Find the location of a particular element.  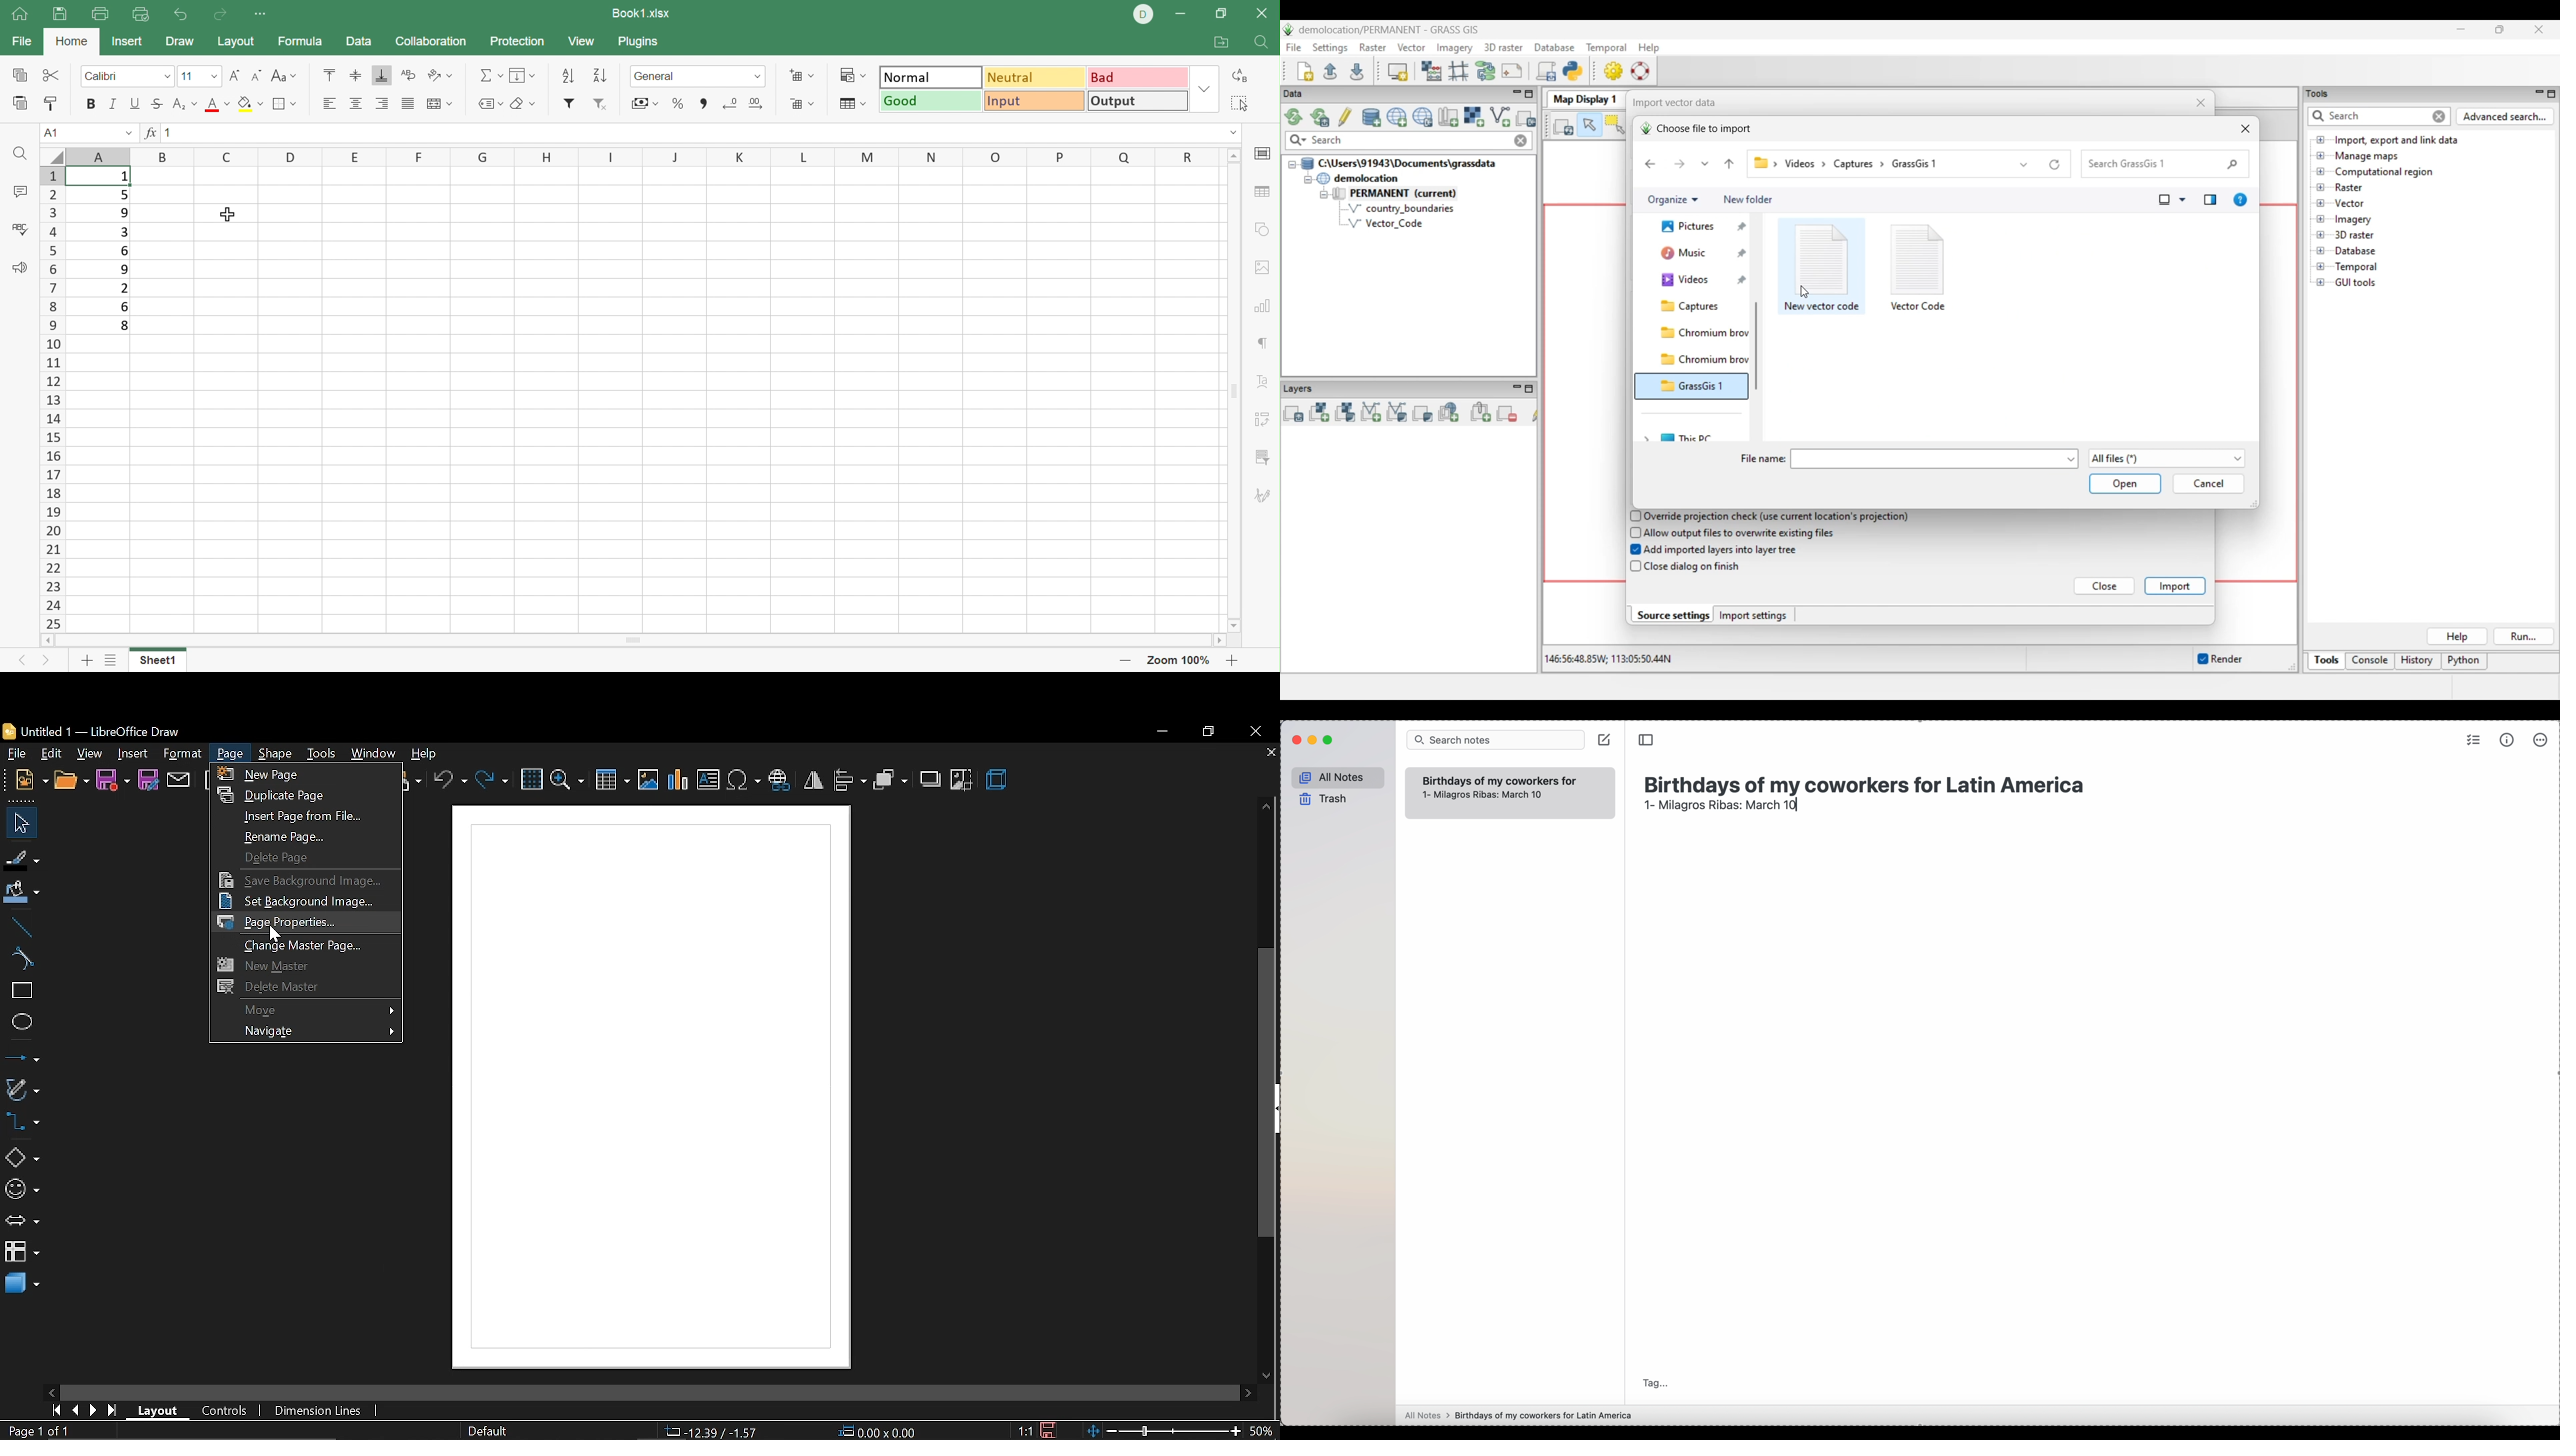

View is located at coordinates (583, 41).